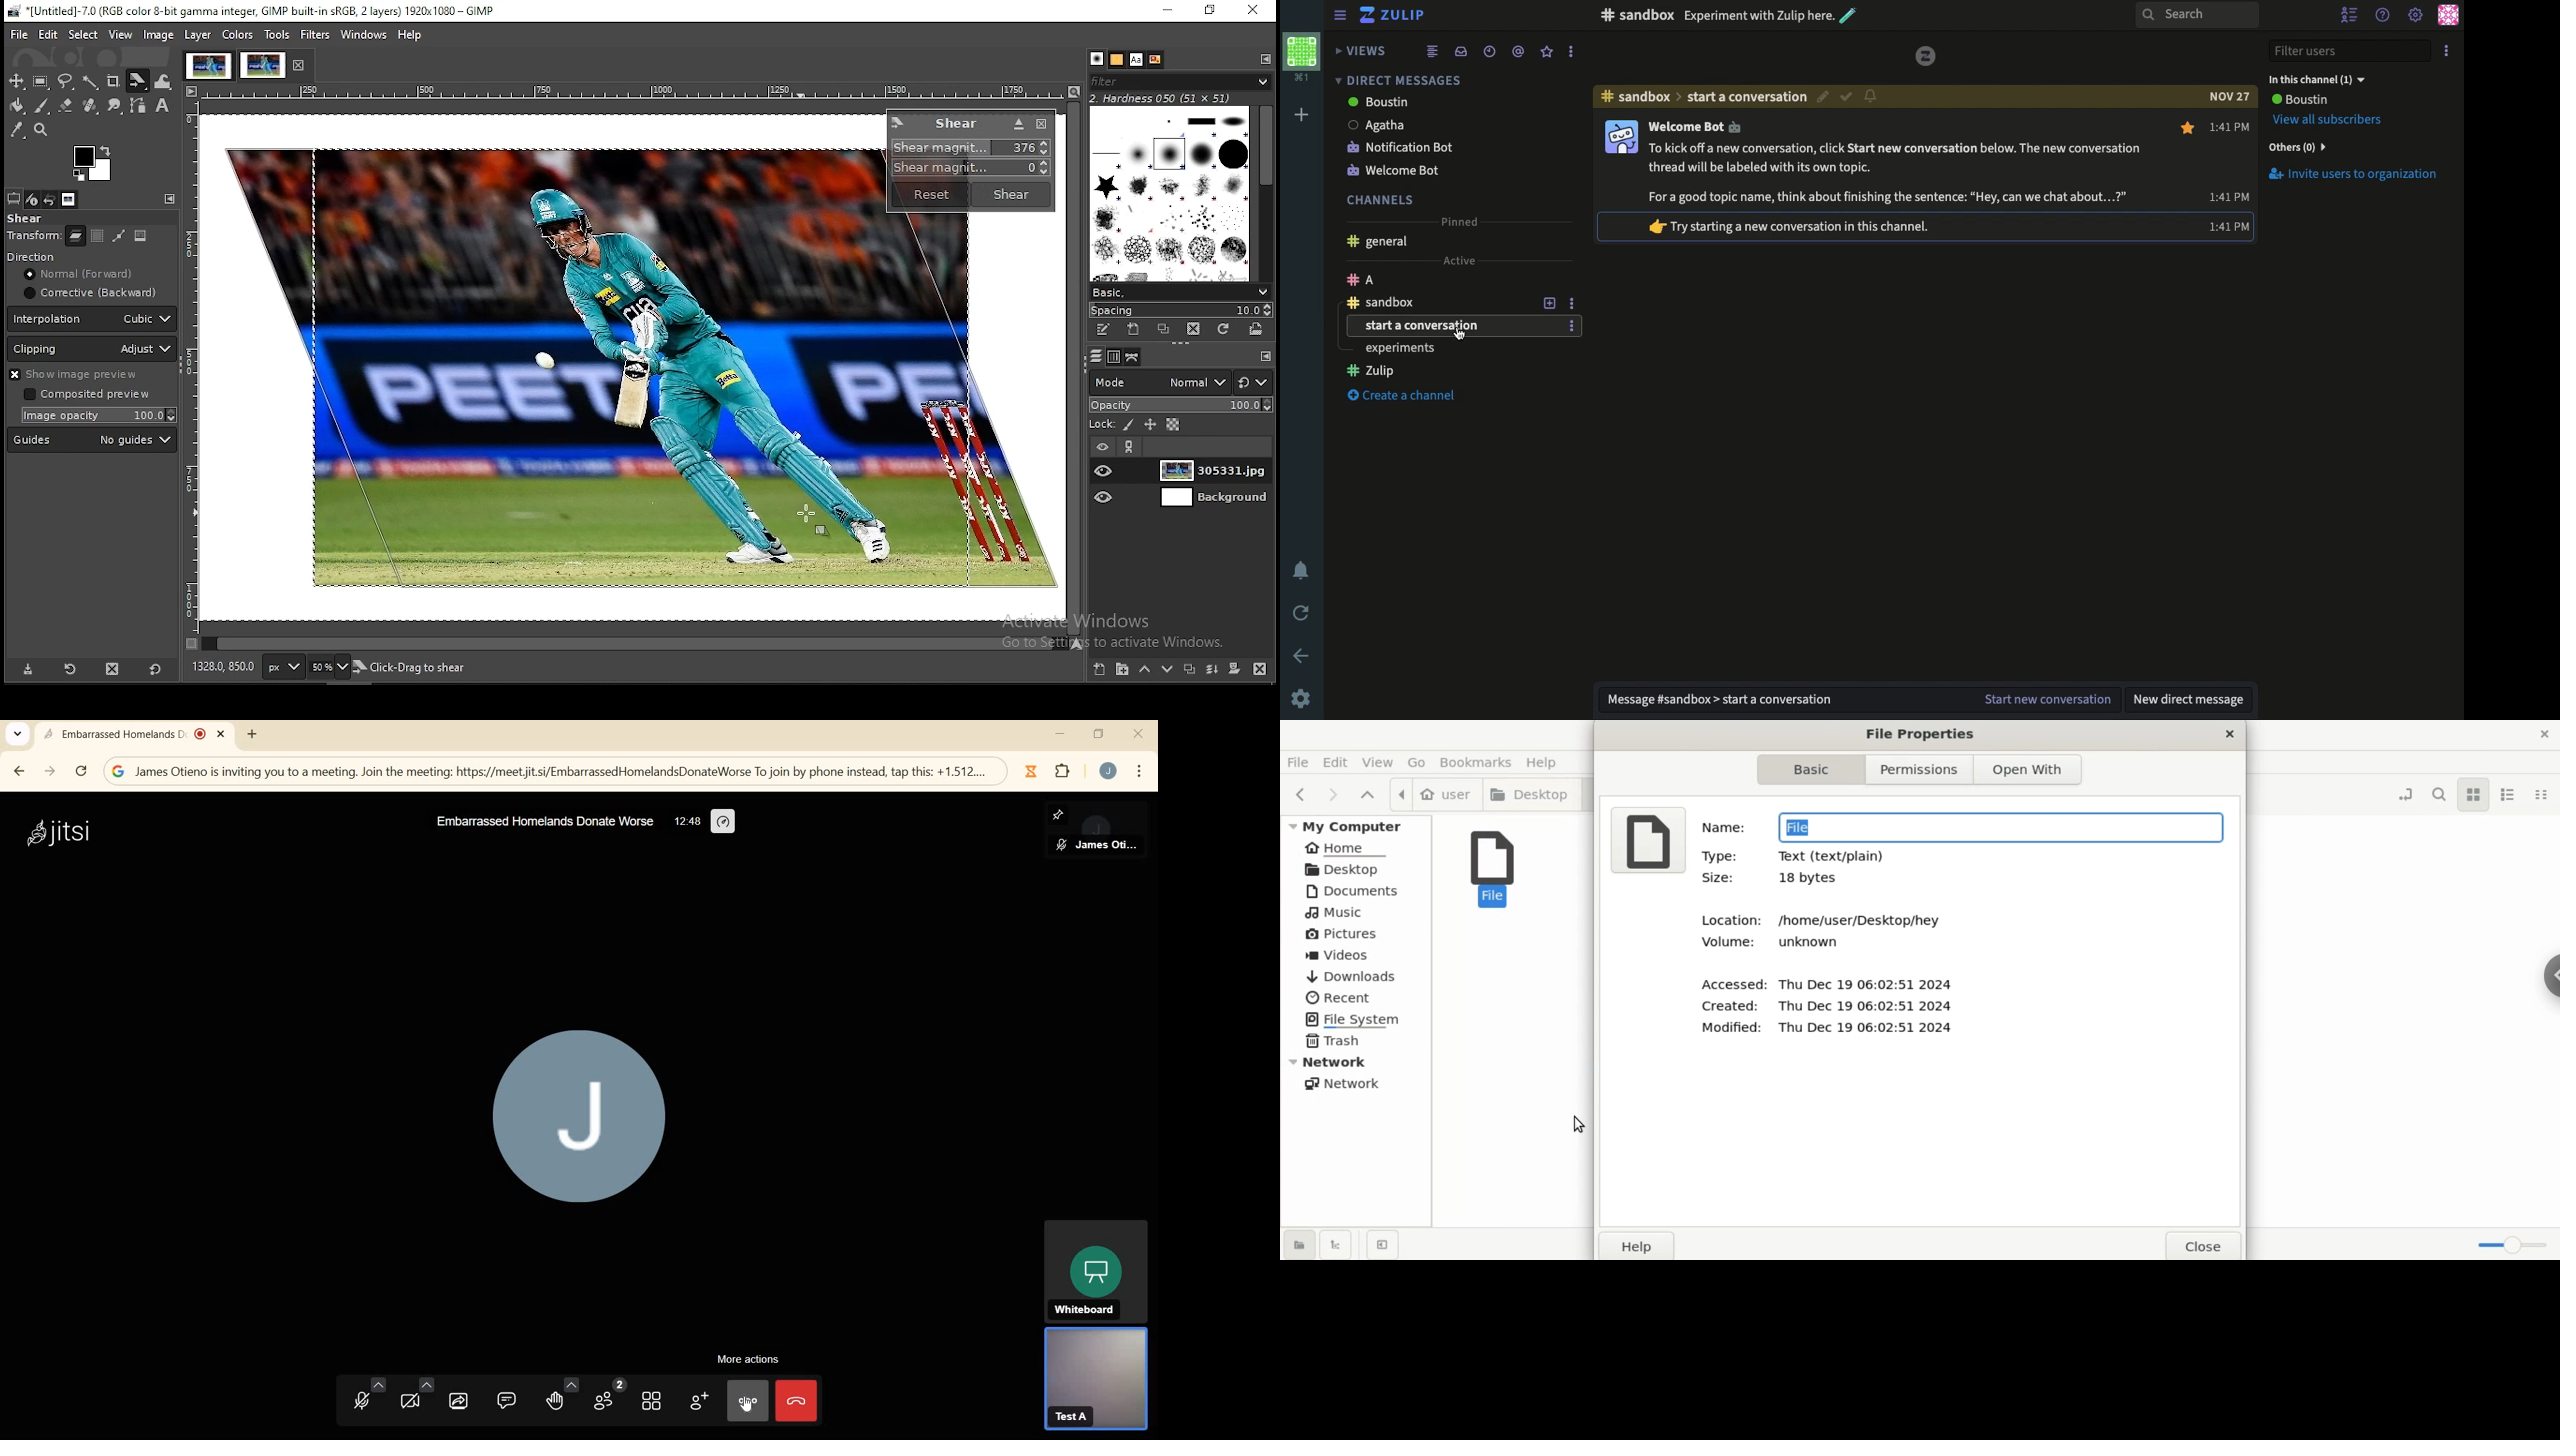 This screenshot has height=1456, width=2576. Describe the element at coordinates (2229, 96) in the screenshot. I see `date` at that location.